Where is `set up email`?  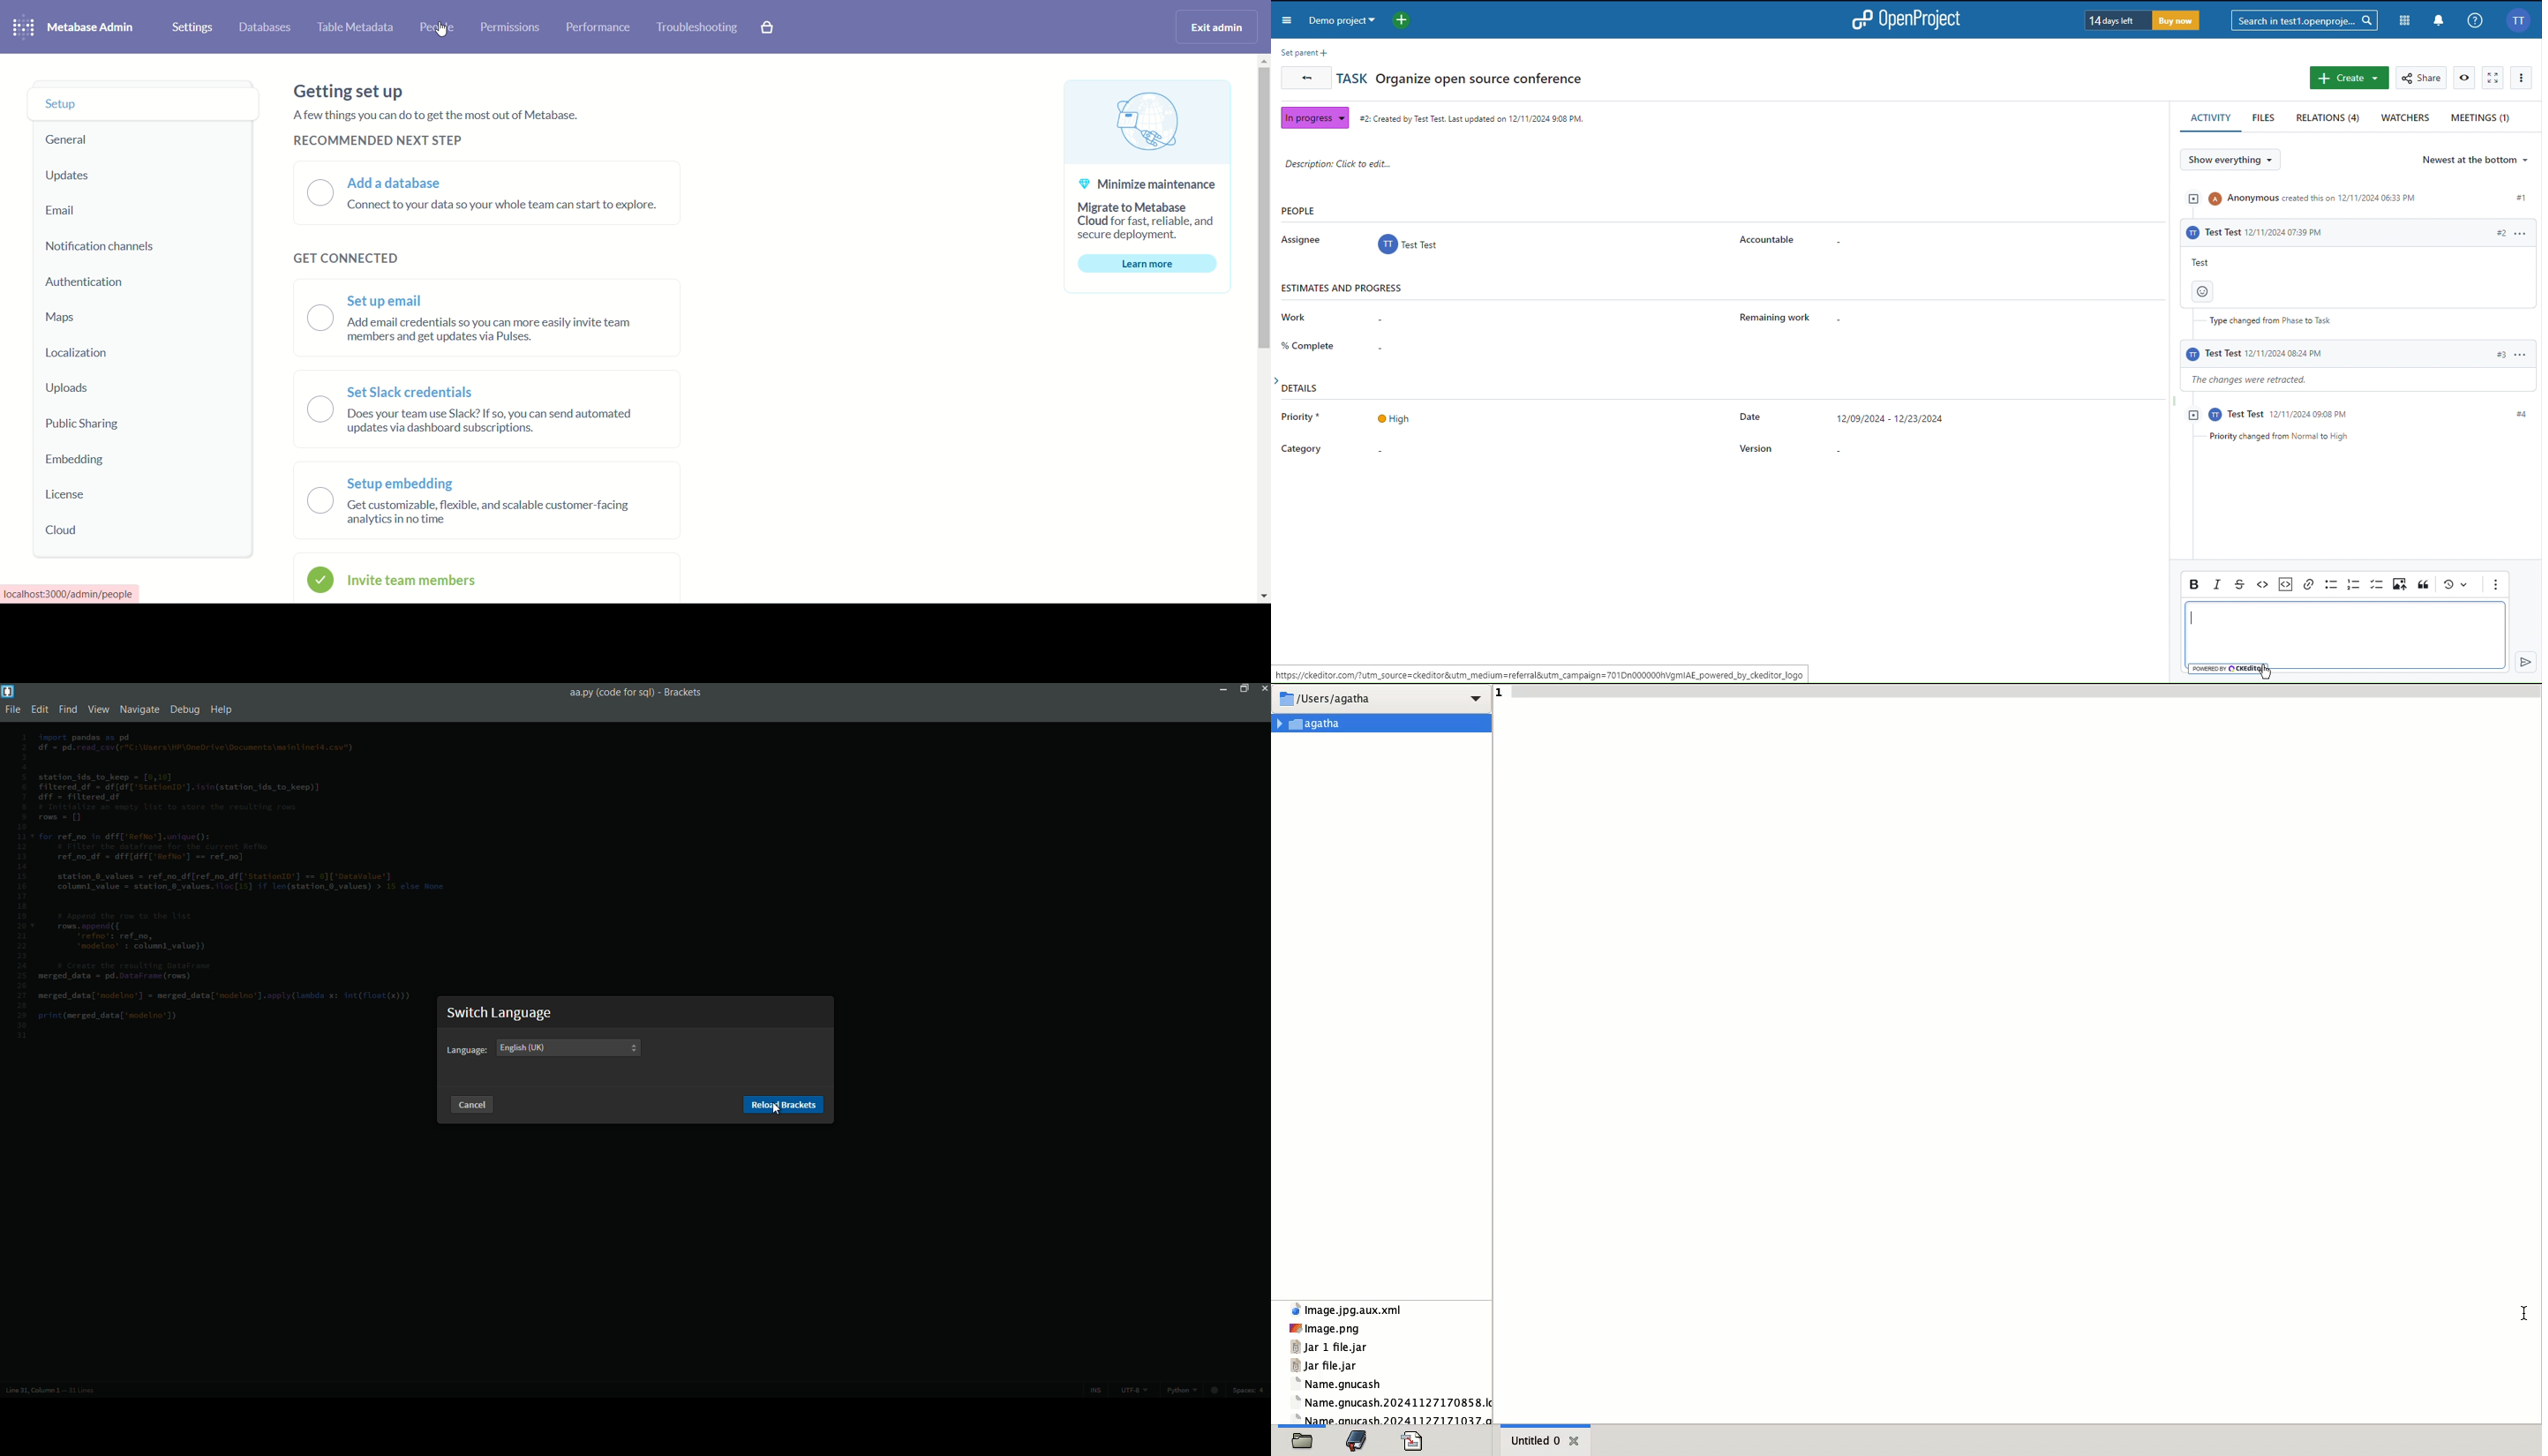 set up email is located at coordinates (387, 300).